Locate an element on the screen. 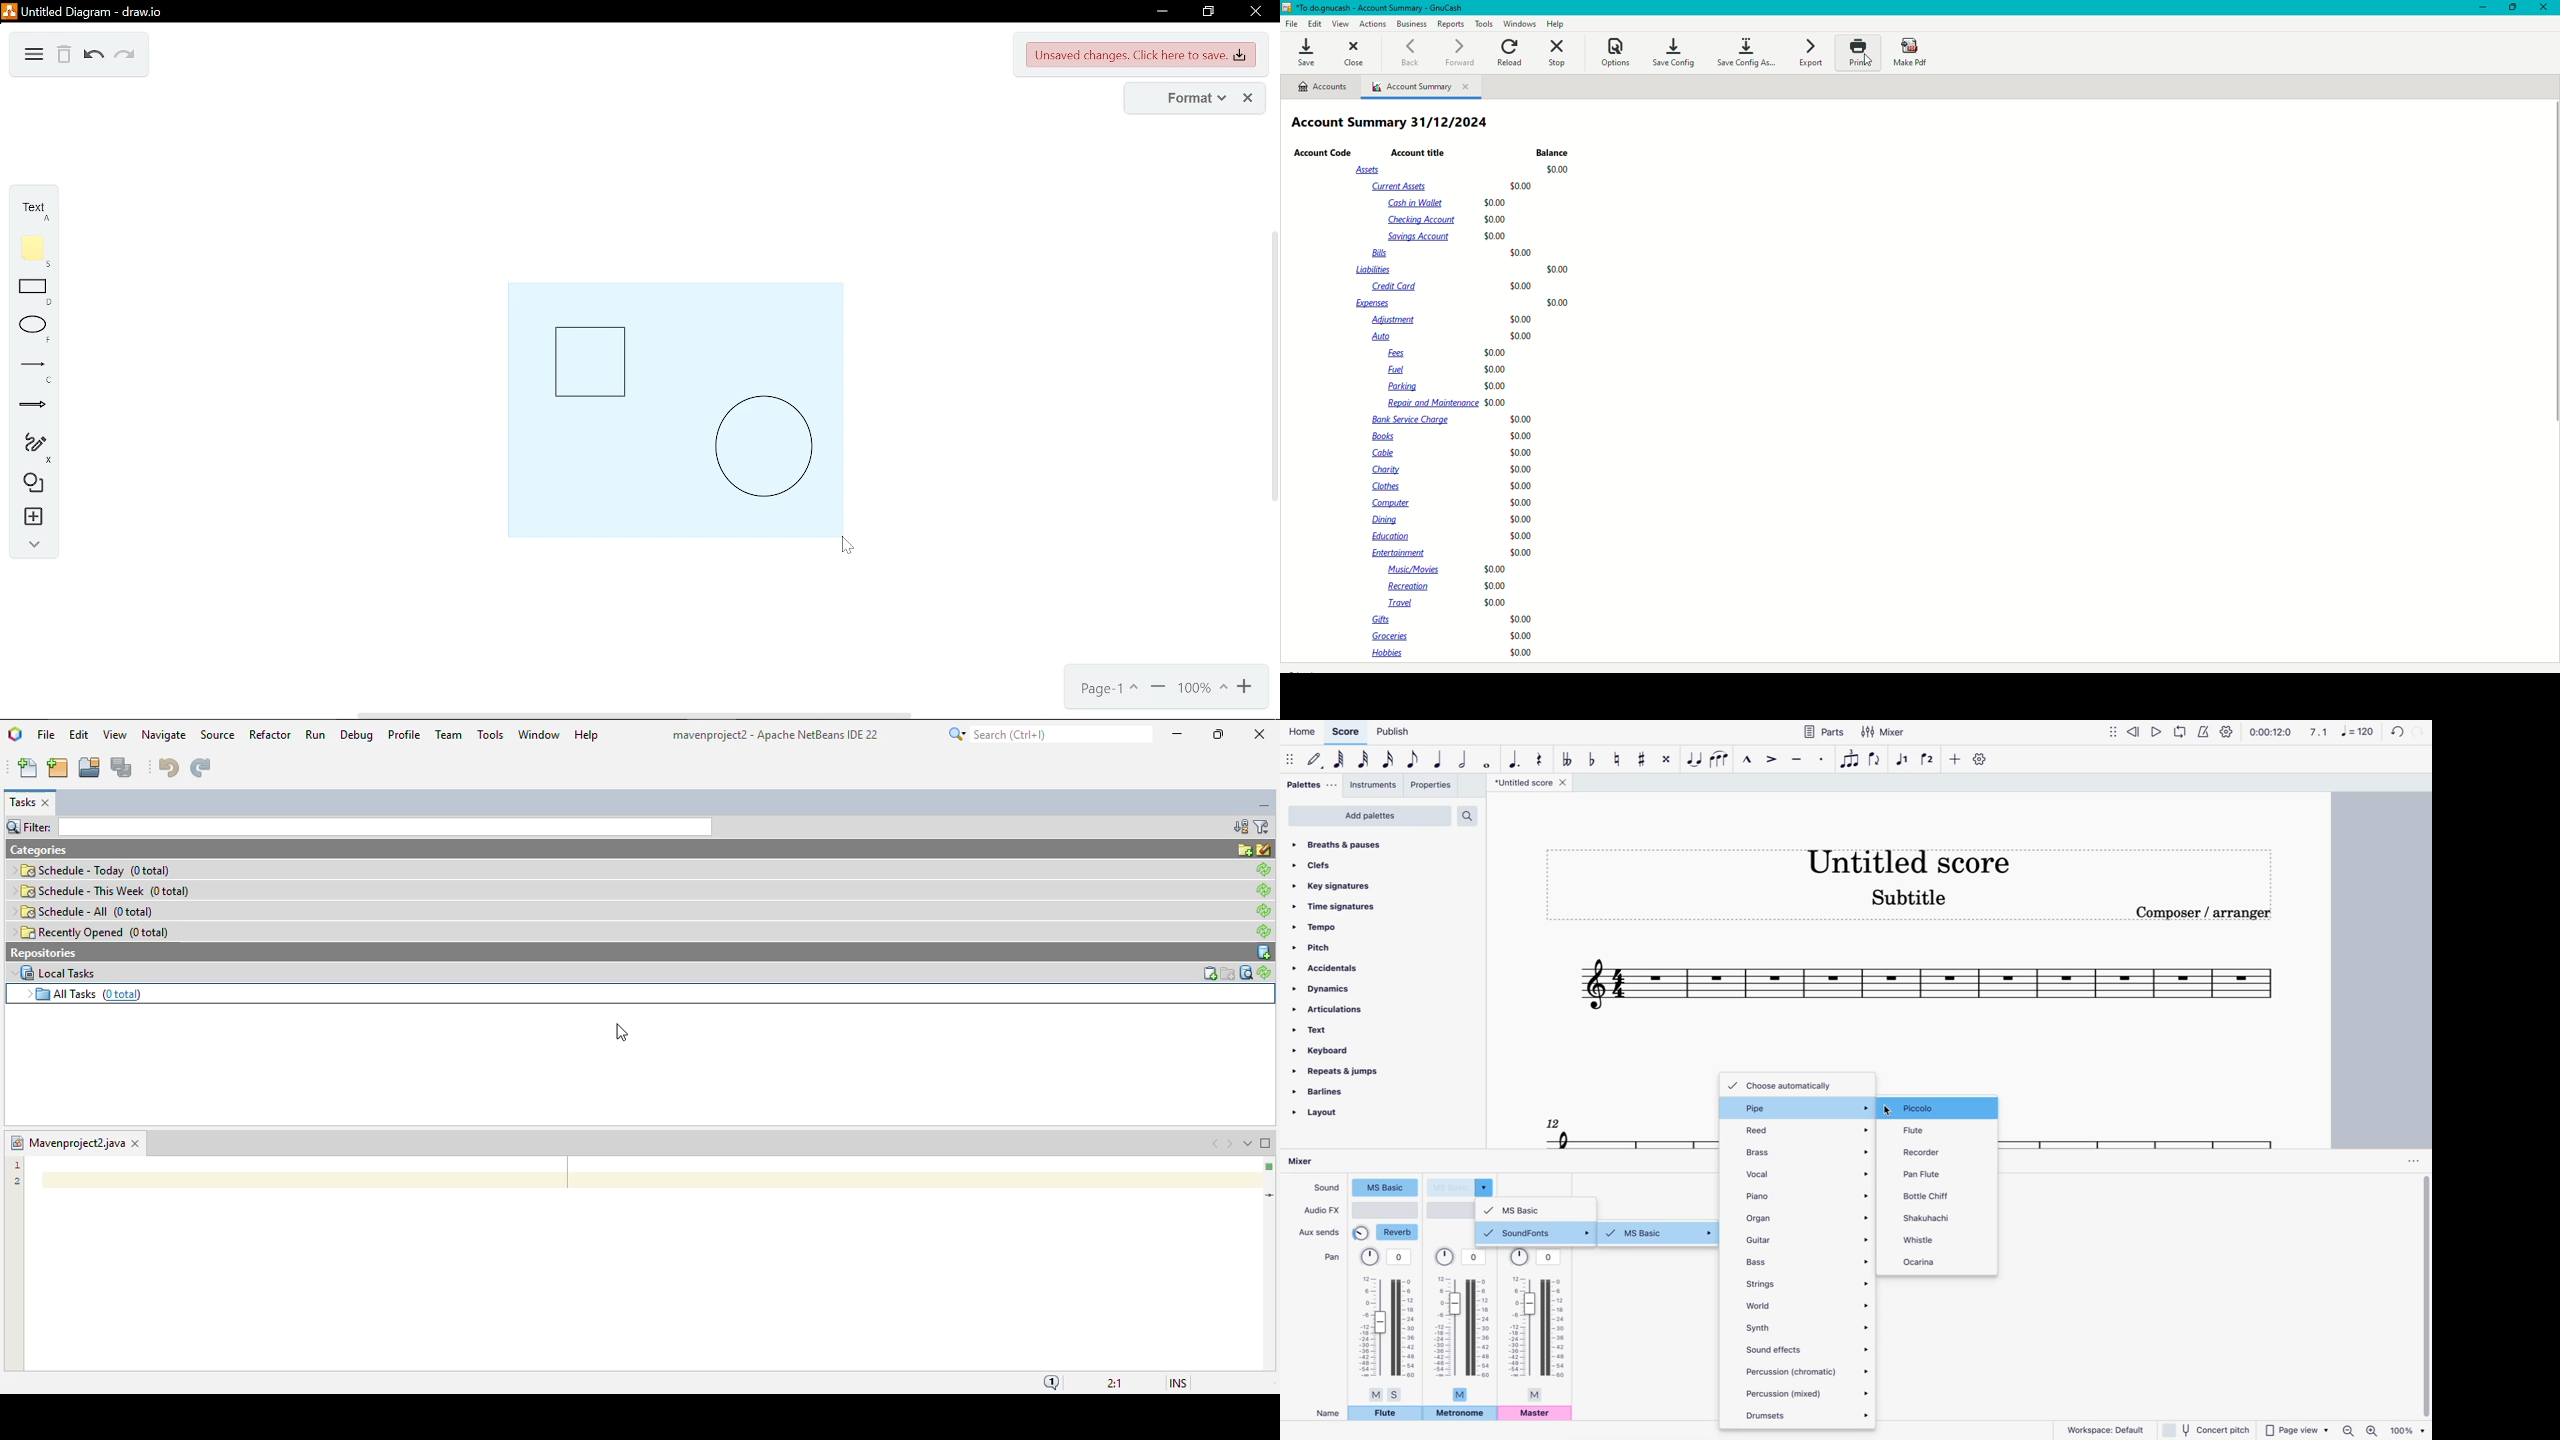  Save config is located at coordinates (1676, 52).